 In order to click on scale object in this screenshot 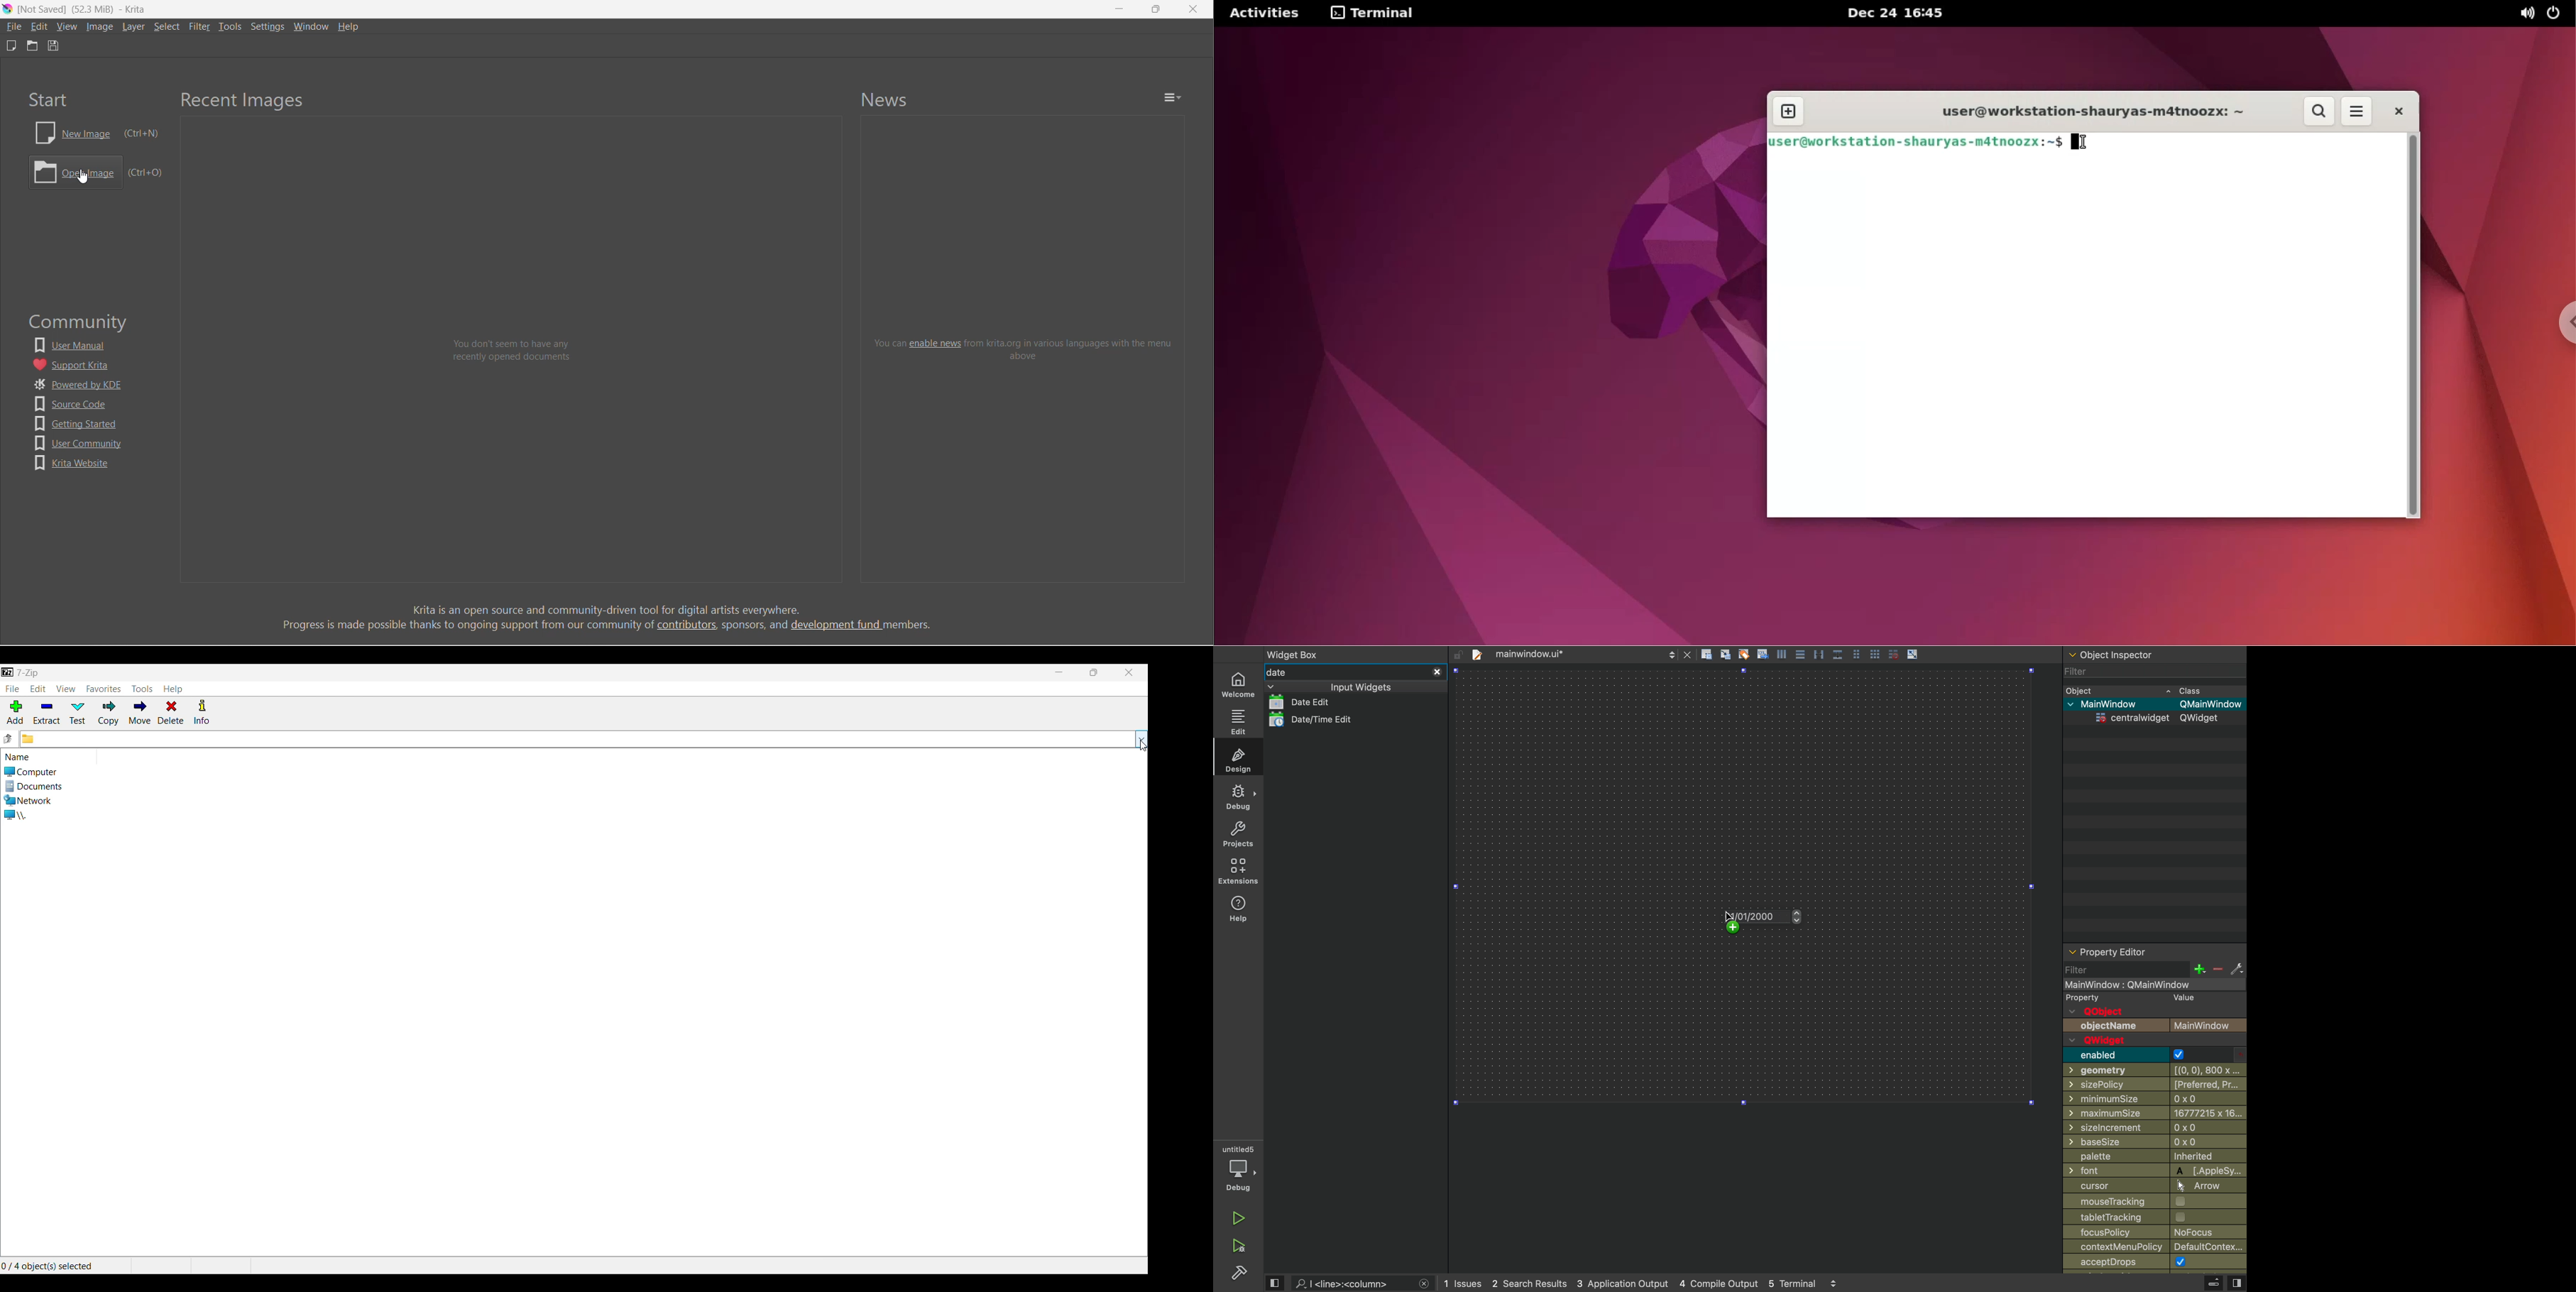, I will do `click(1913, 654)`.